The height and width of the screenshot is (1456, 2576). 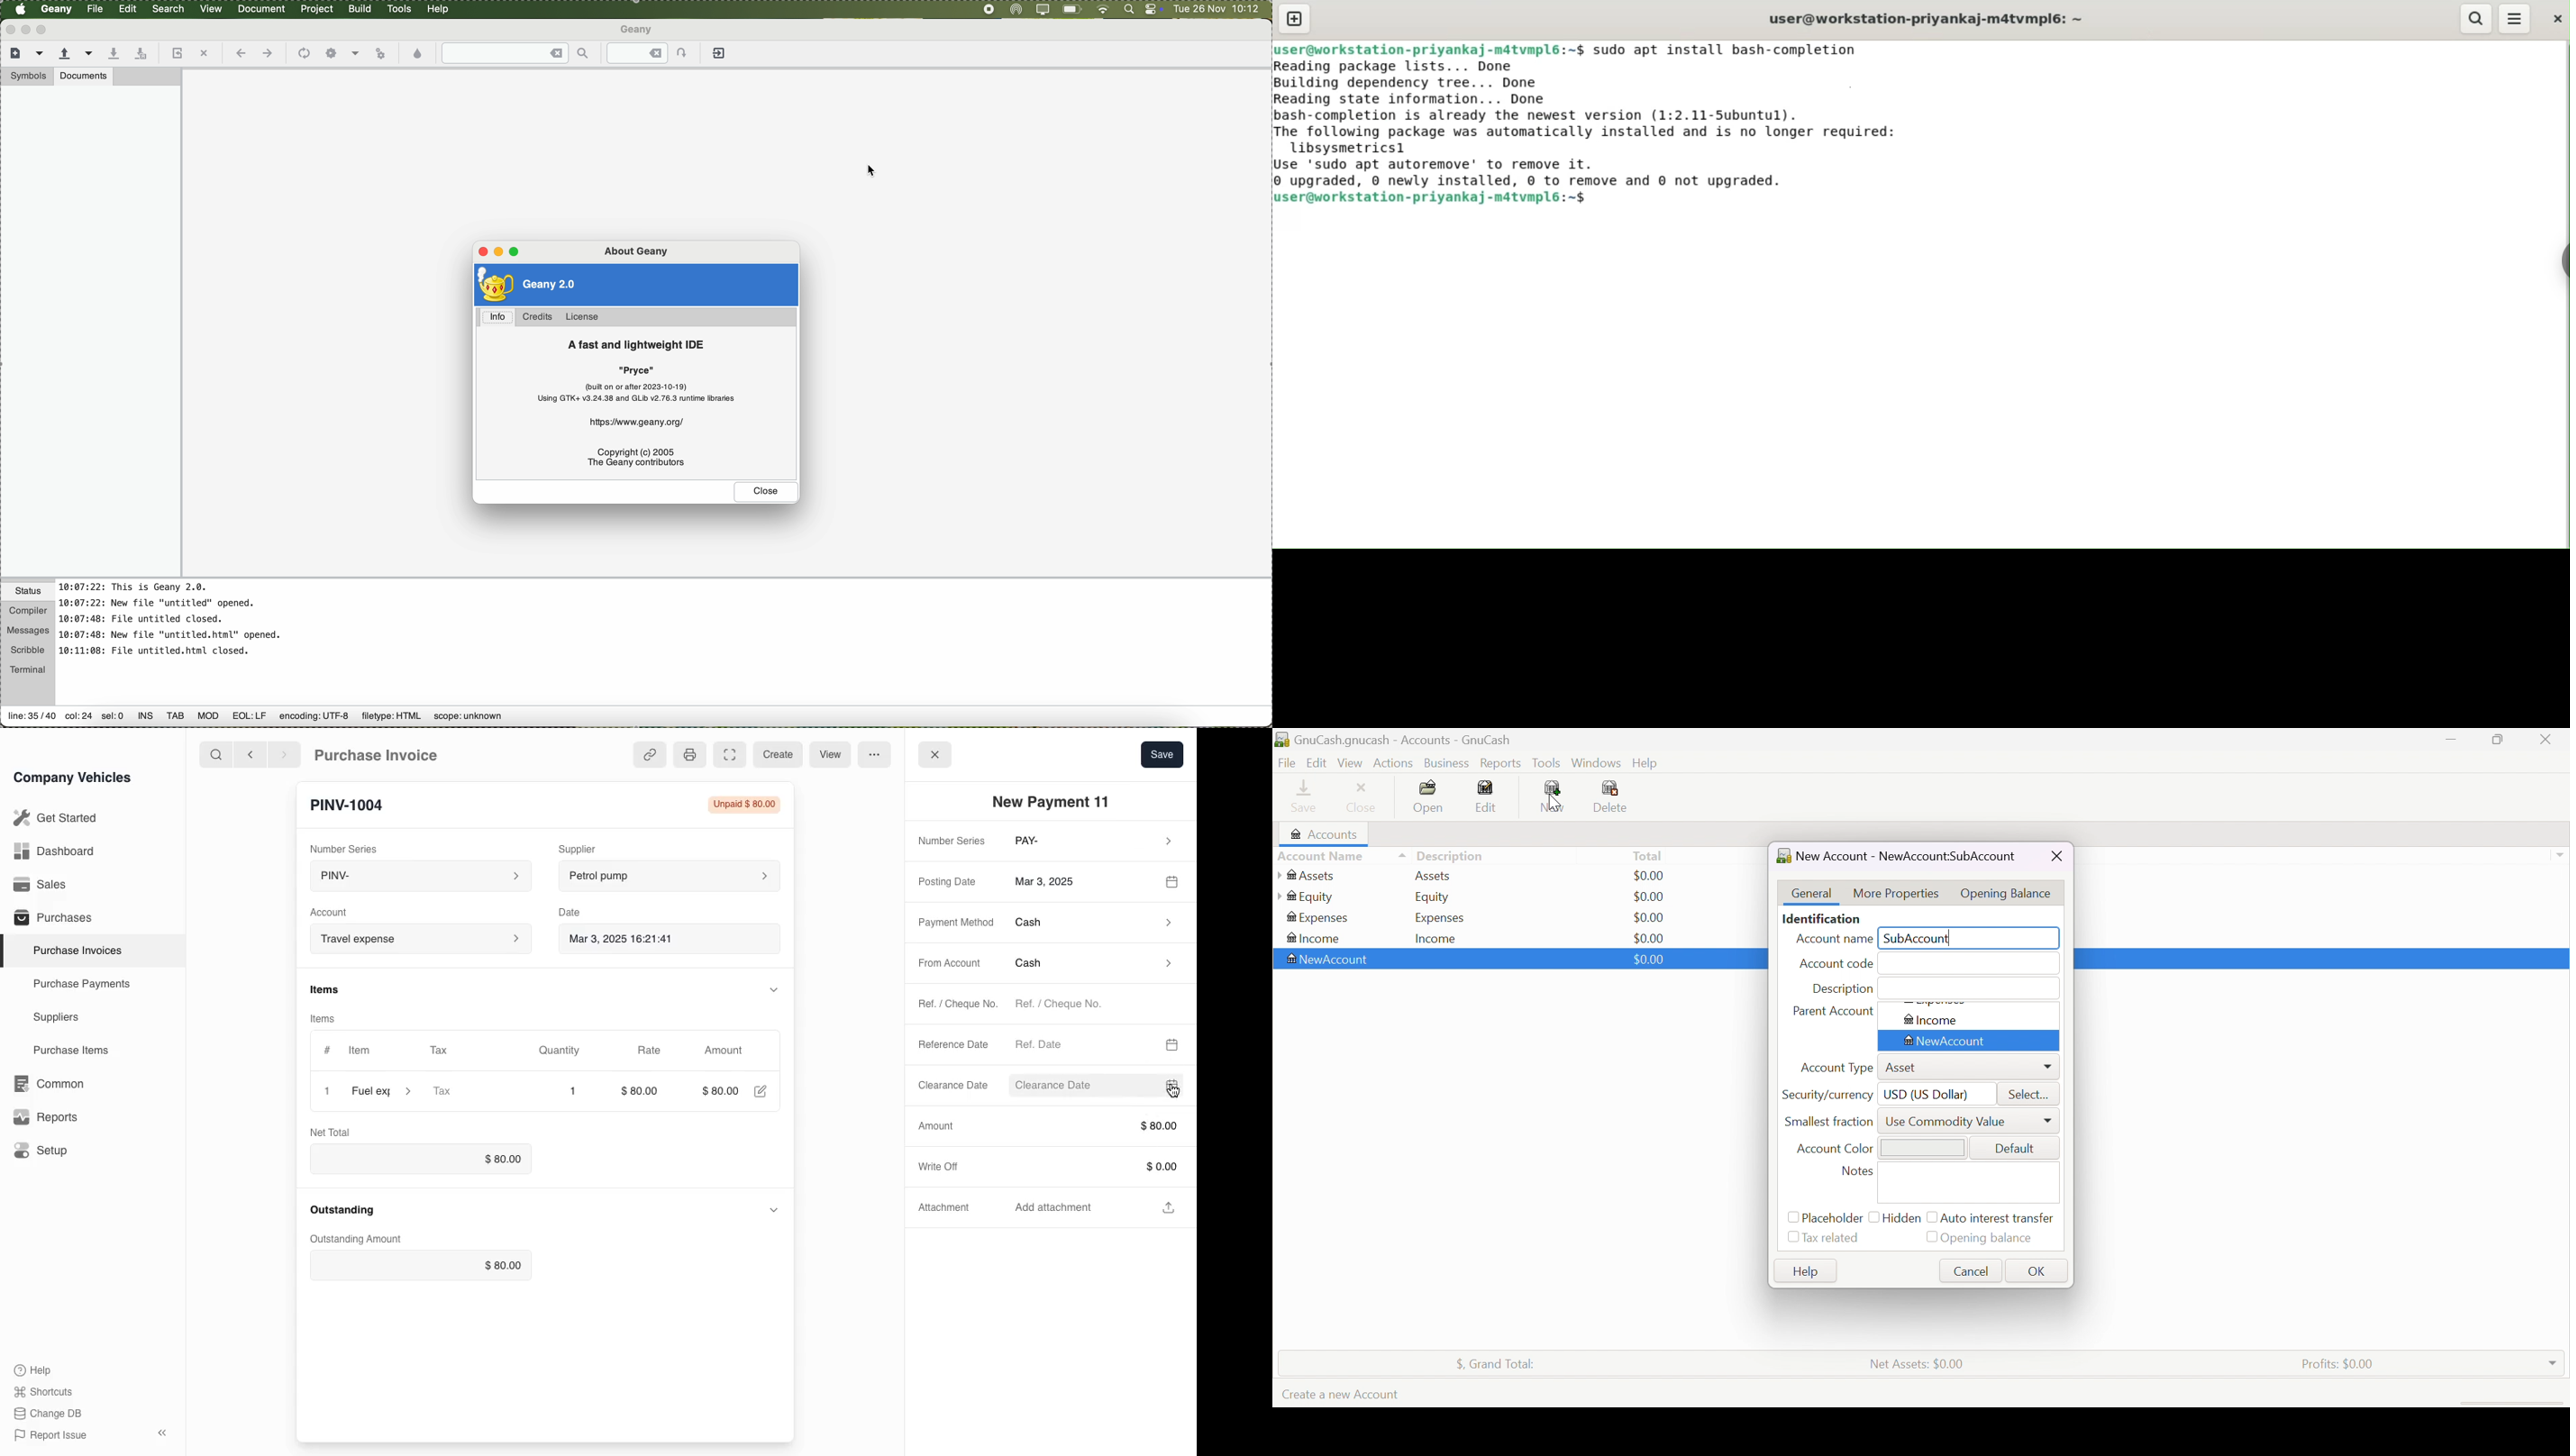 What do you see at coordinates (55, 1018) in the screenshot?
I see `Suppliers` at bounding box center [55, 1018].